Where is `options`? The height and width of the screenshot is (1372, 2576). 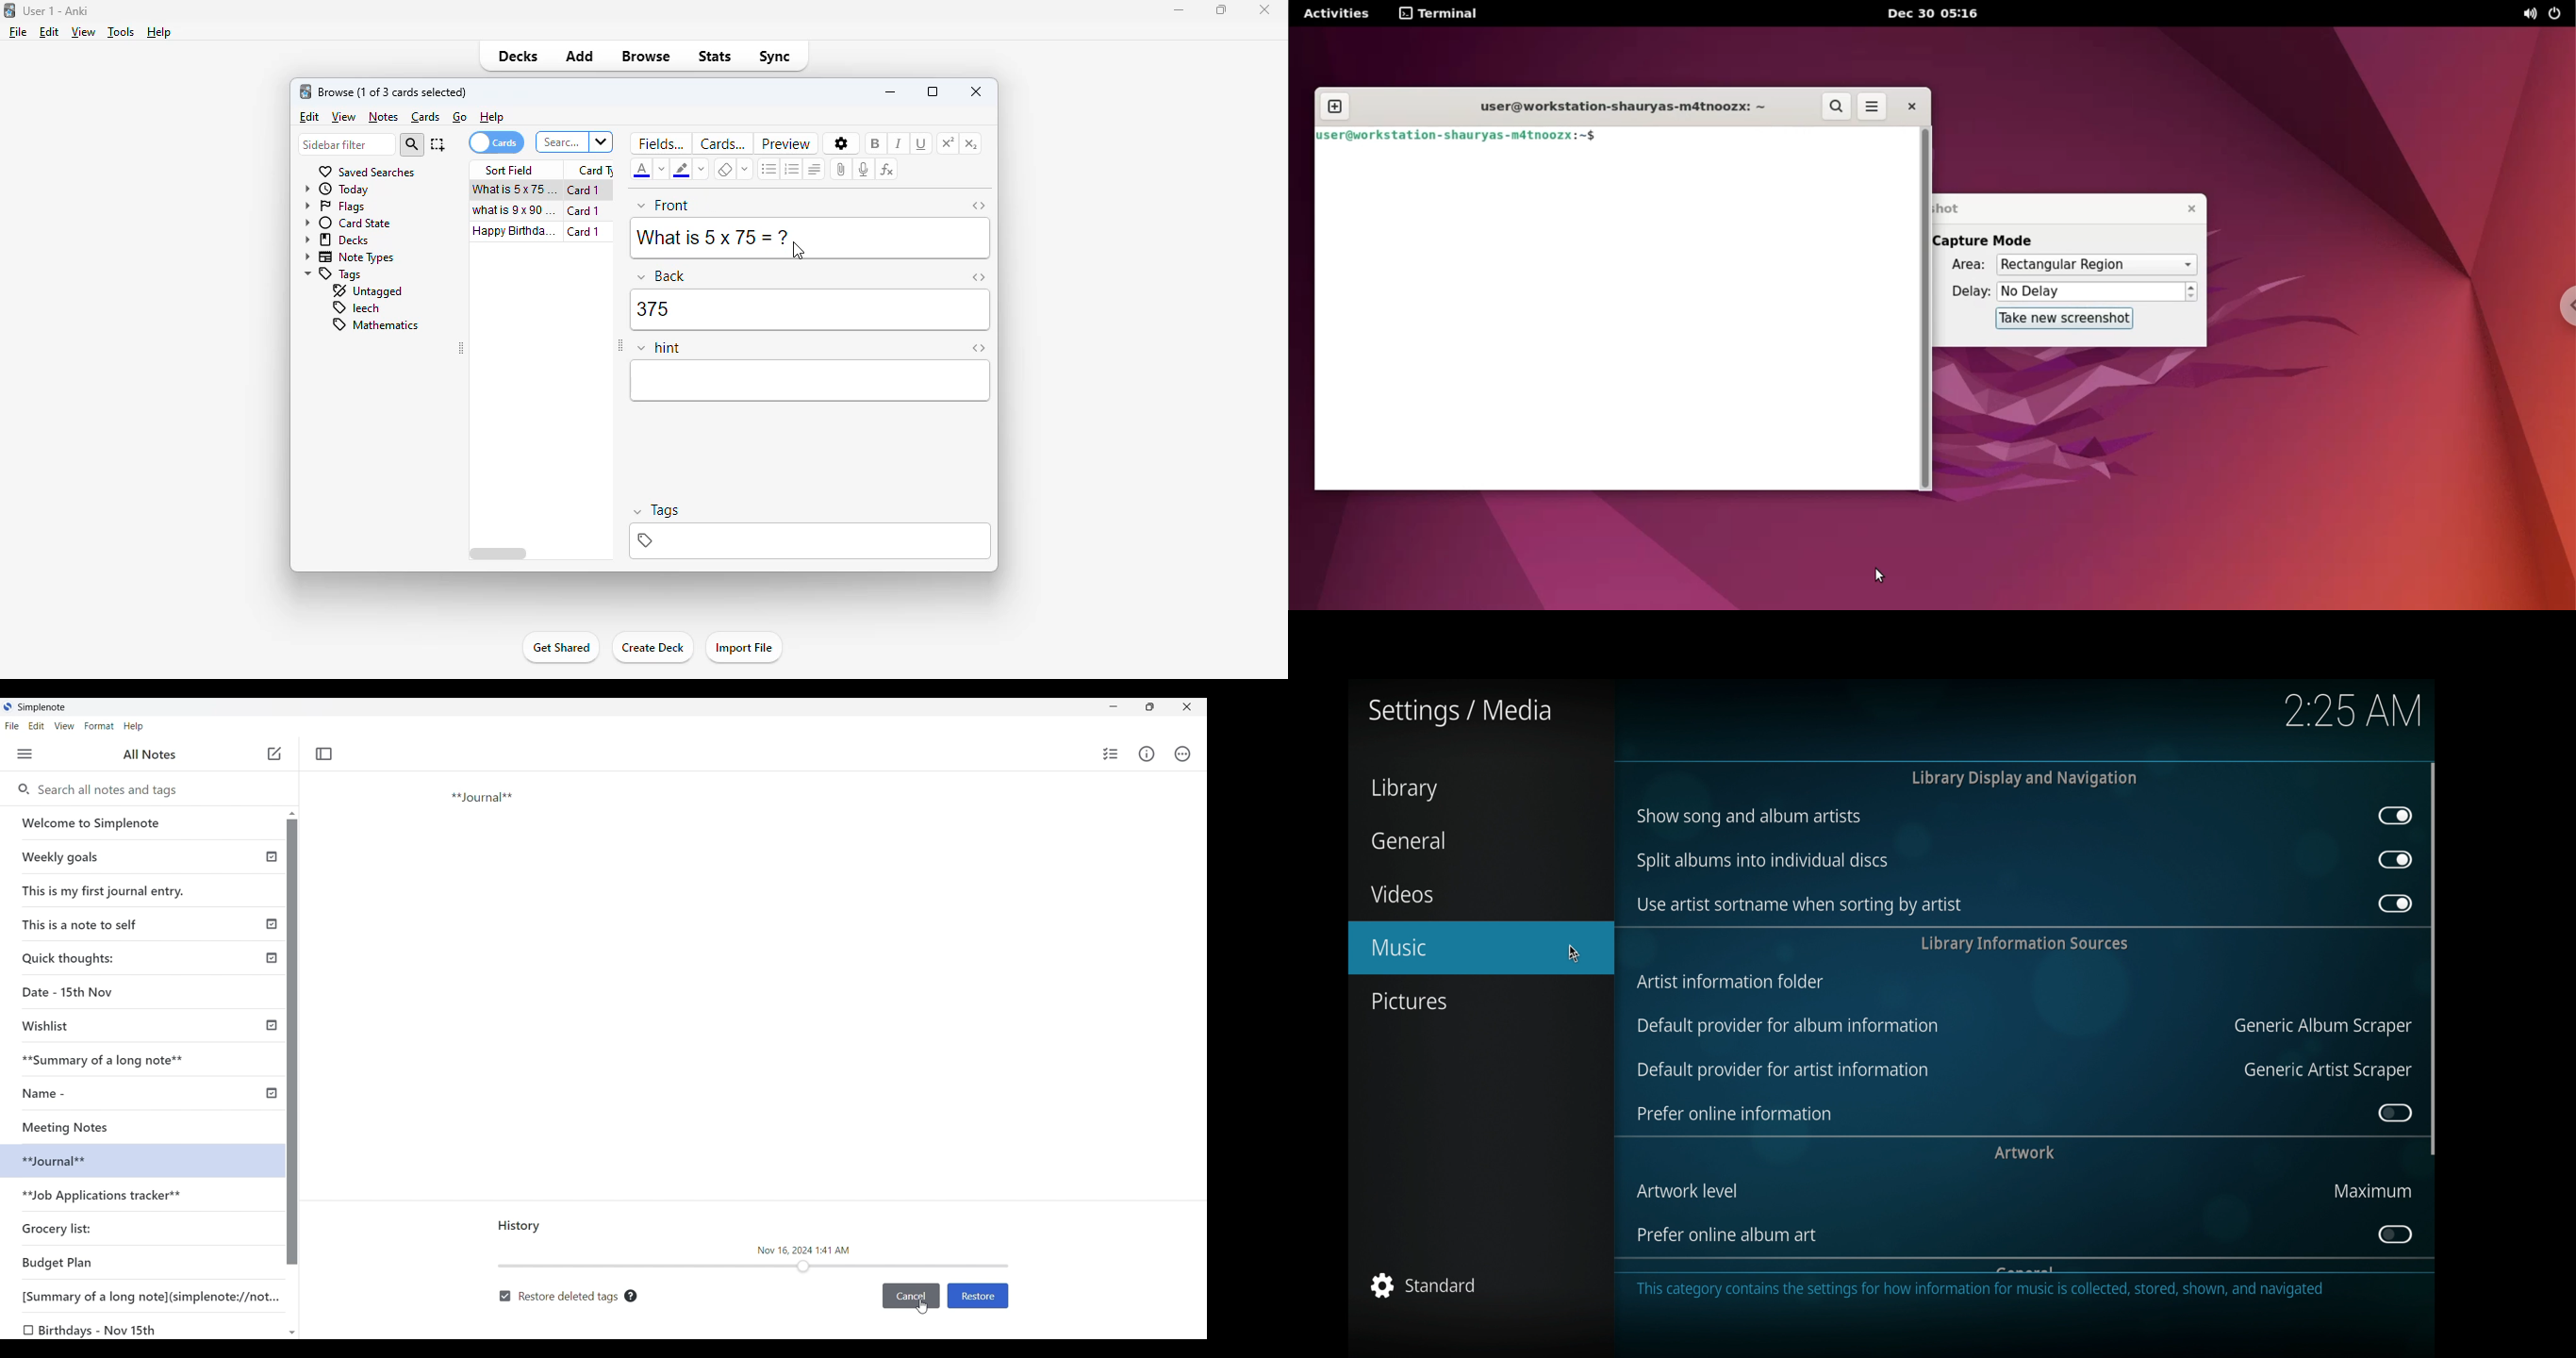
options is located at coordinates (839, 142).